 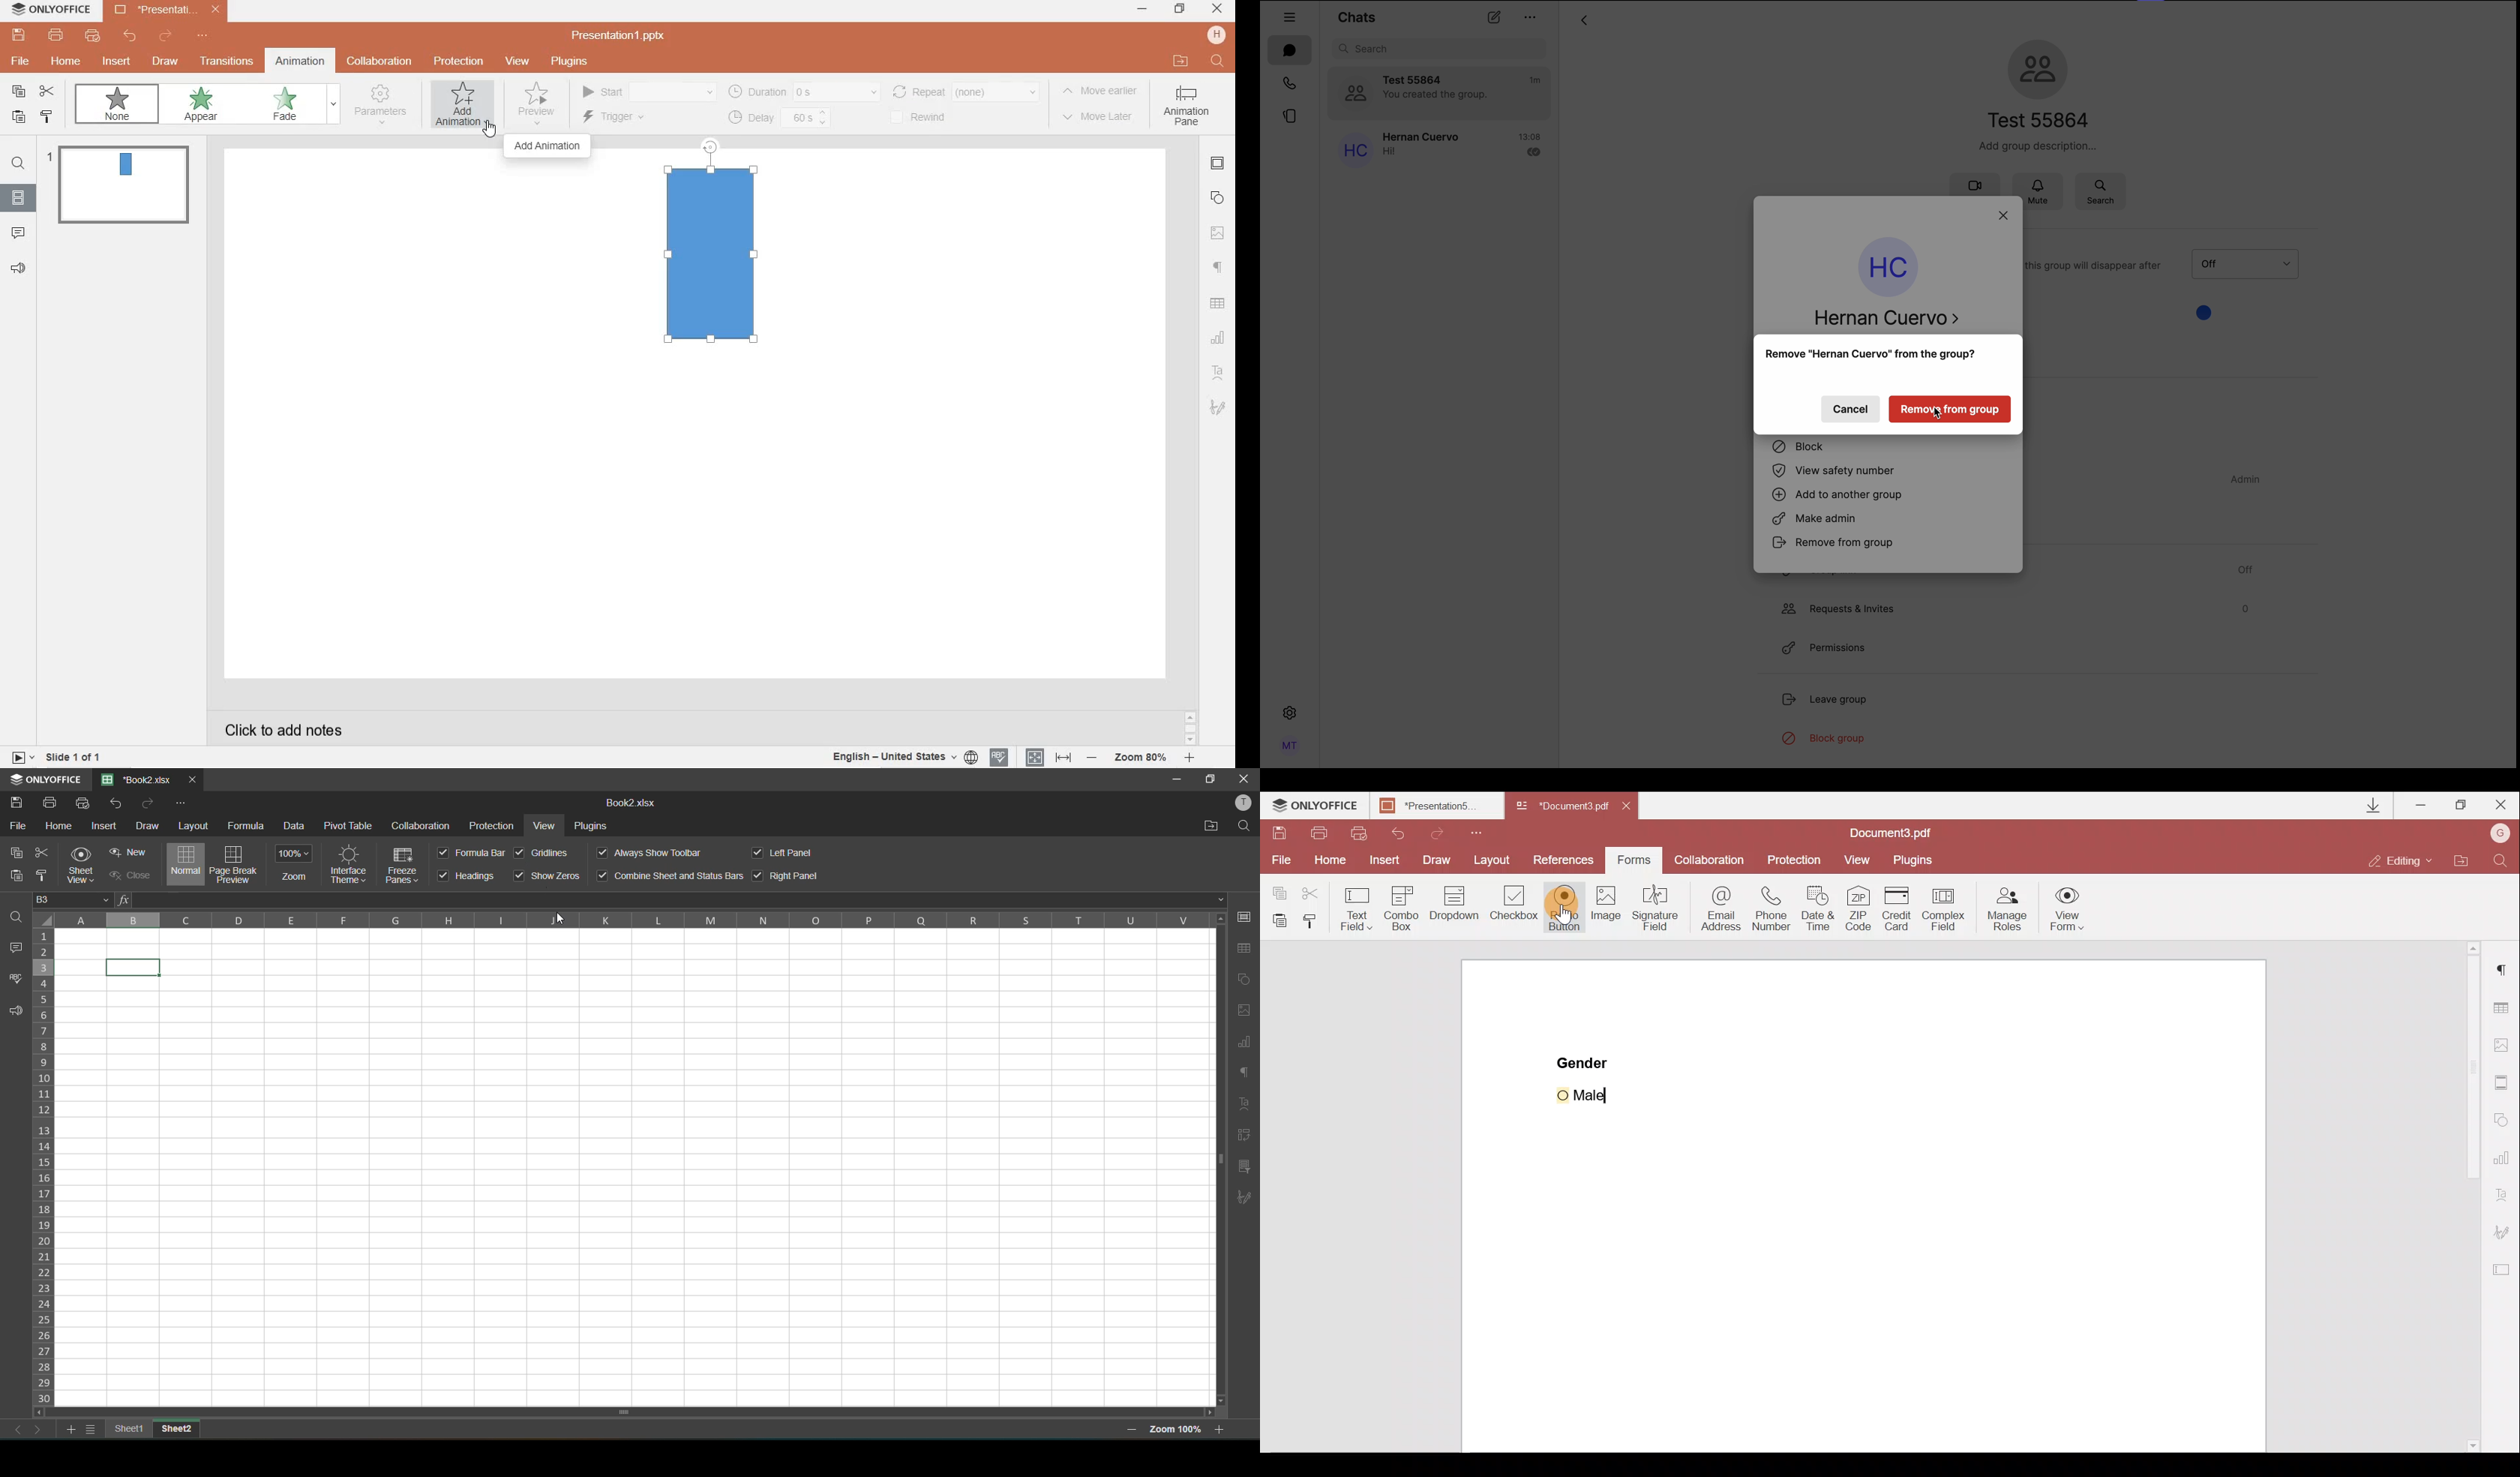 I want to click on Test 55864 group, so click(x=1440, y=93).